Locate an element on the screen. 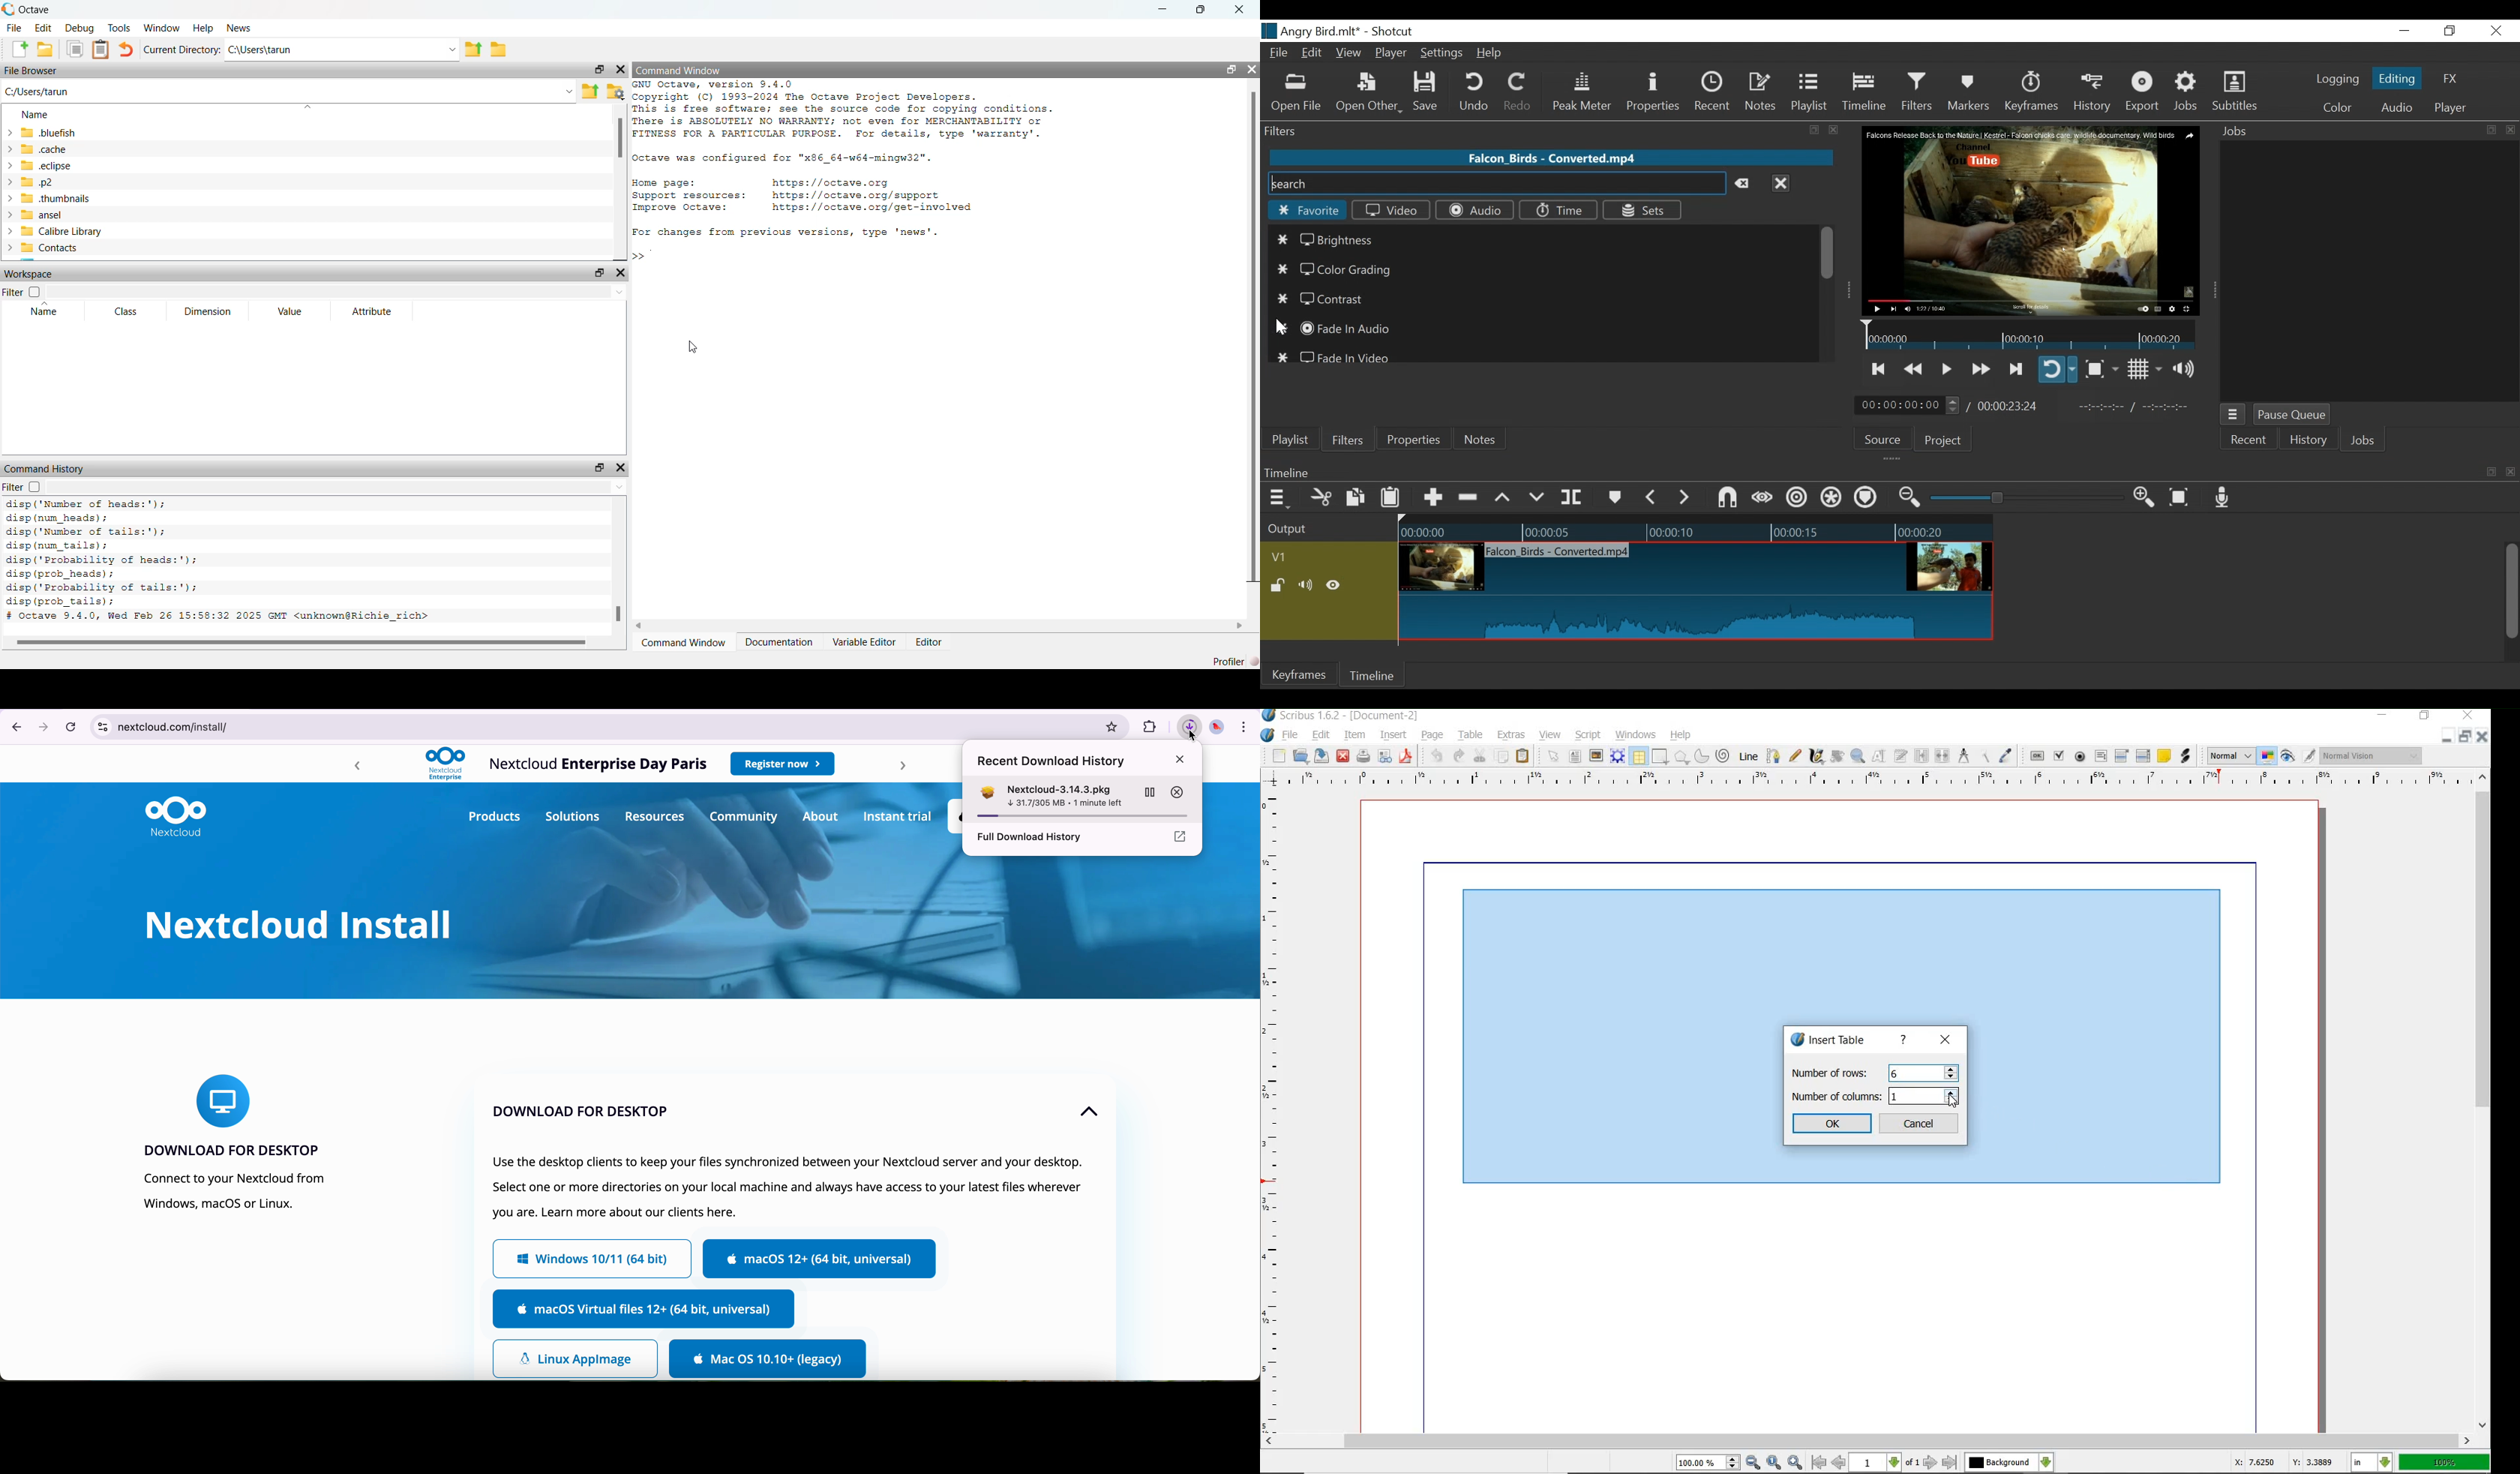  polygon is located at coordinates (1681, 757).